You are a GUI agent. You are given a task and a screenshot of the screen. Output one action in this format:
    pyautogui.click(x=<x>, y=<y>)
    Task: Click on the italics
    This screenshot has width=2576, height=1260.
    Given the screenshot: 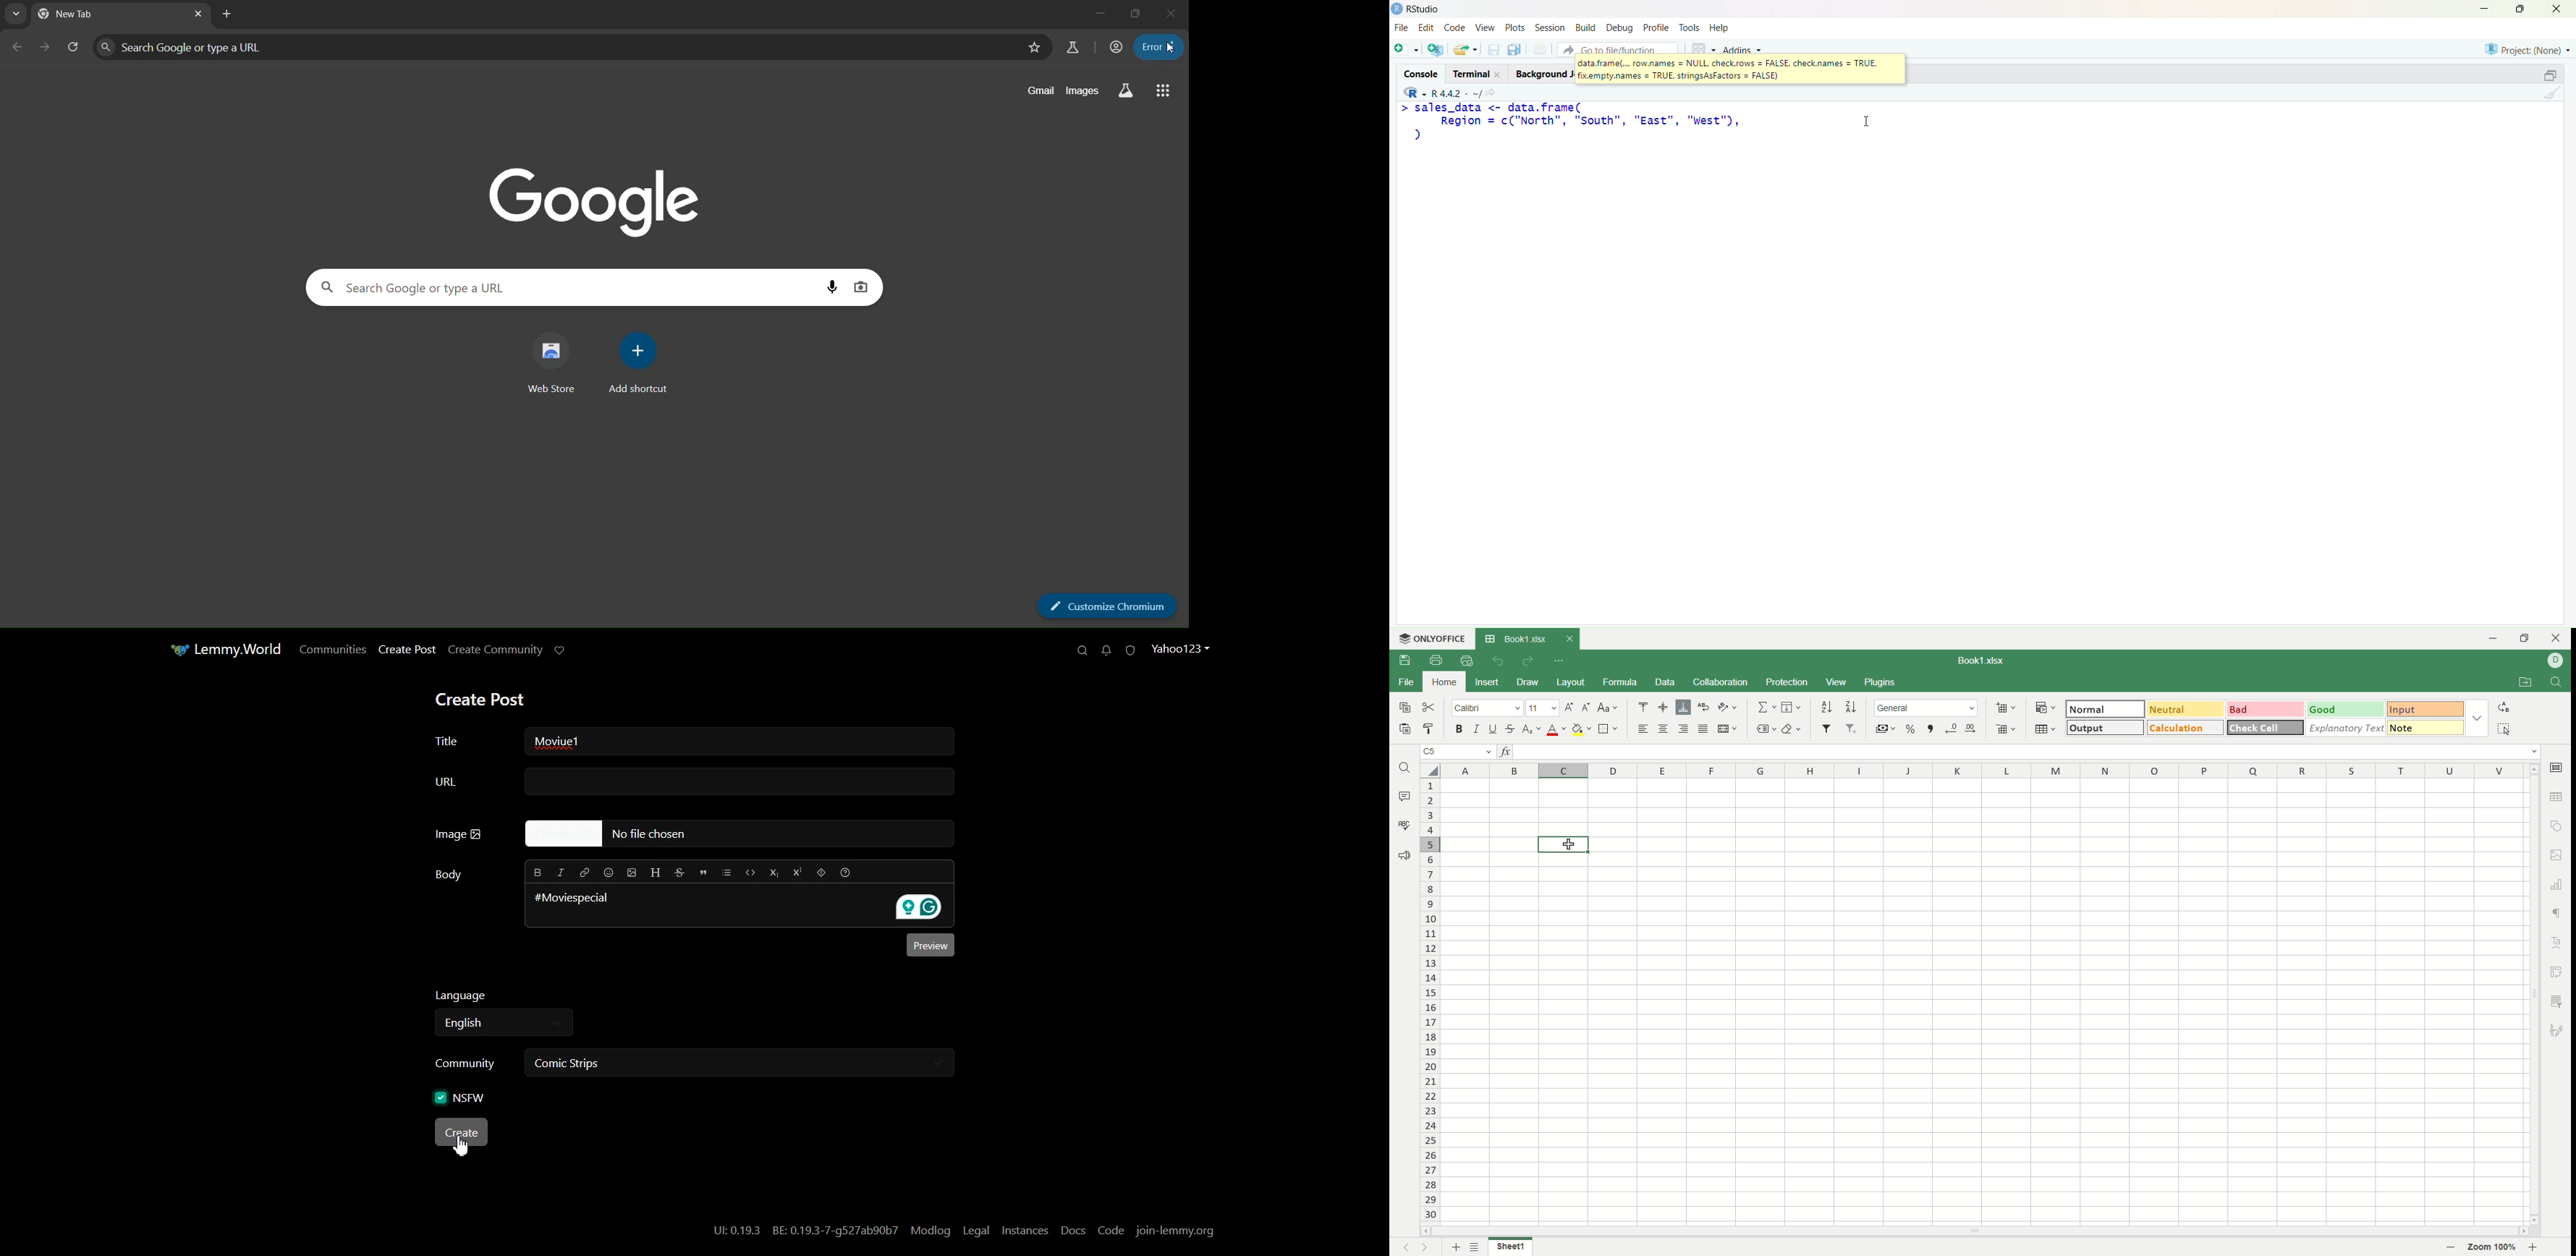 What is the action you would take?
    pyautogui.click(x=1475, y=728)
    